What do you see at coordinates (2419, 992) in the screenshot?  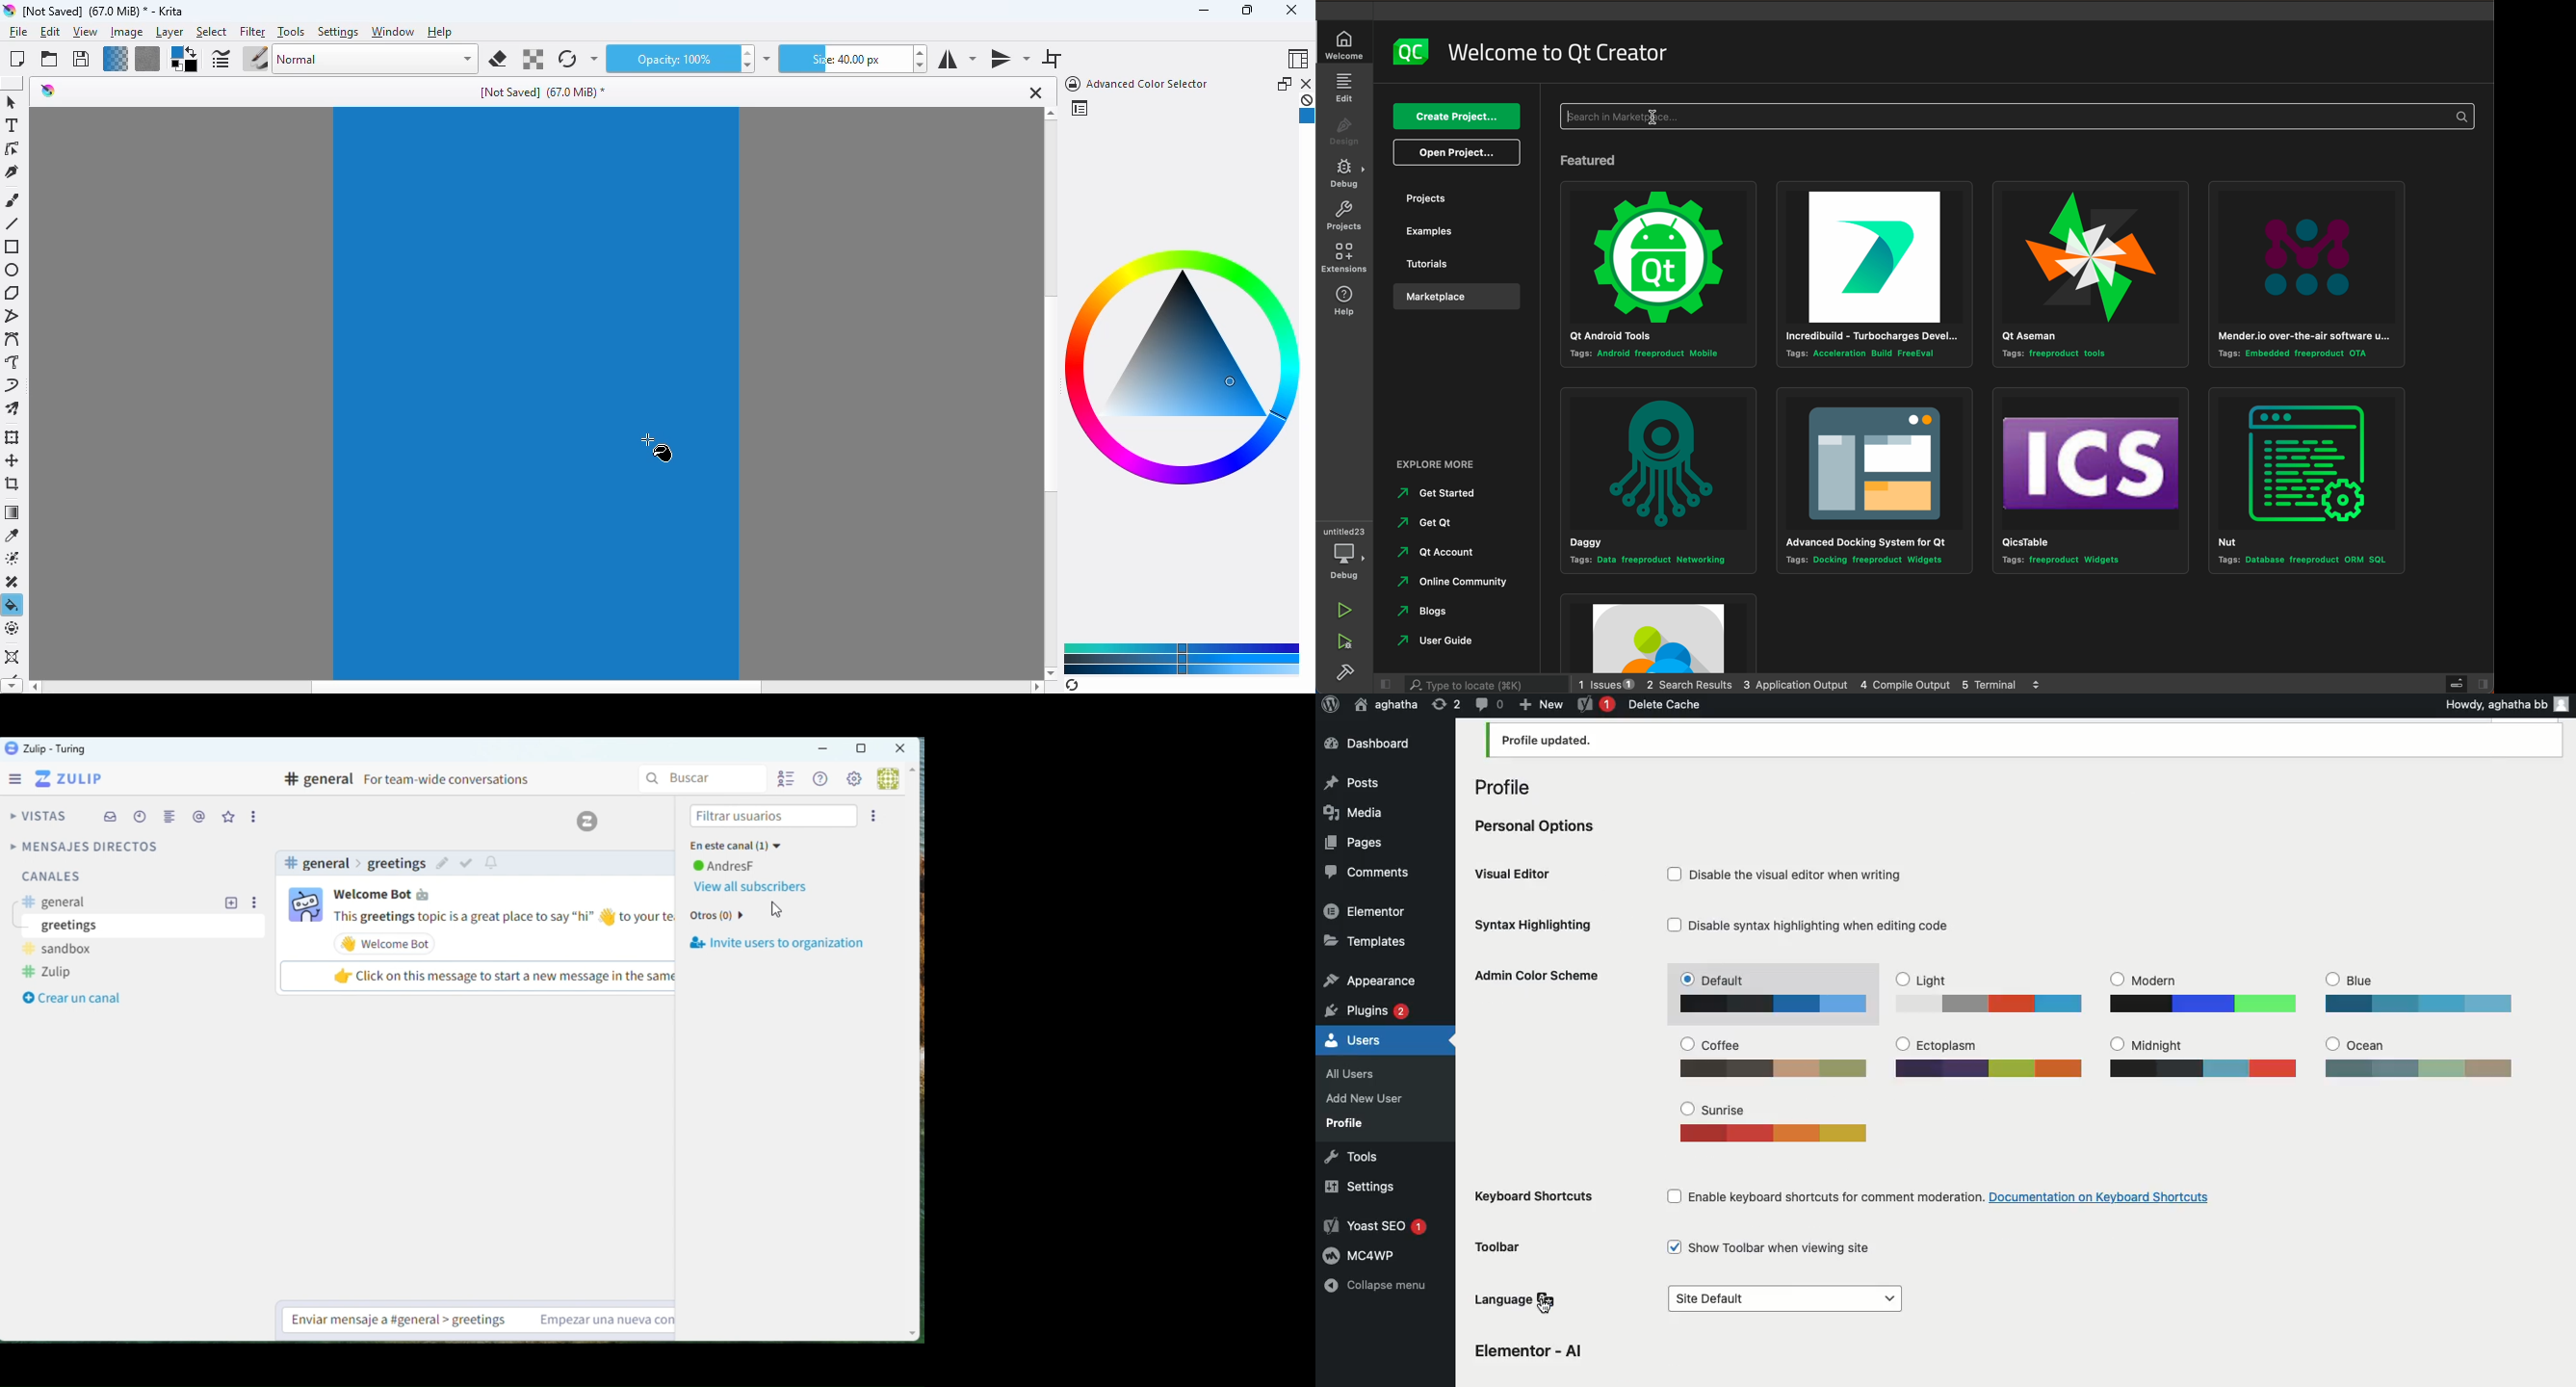 I see `Blue` at bounding box center [2419, 992].